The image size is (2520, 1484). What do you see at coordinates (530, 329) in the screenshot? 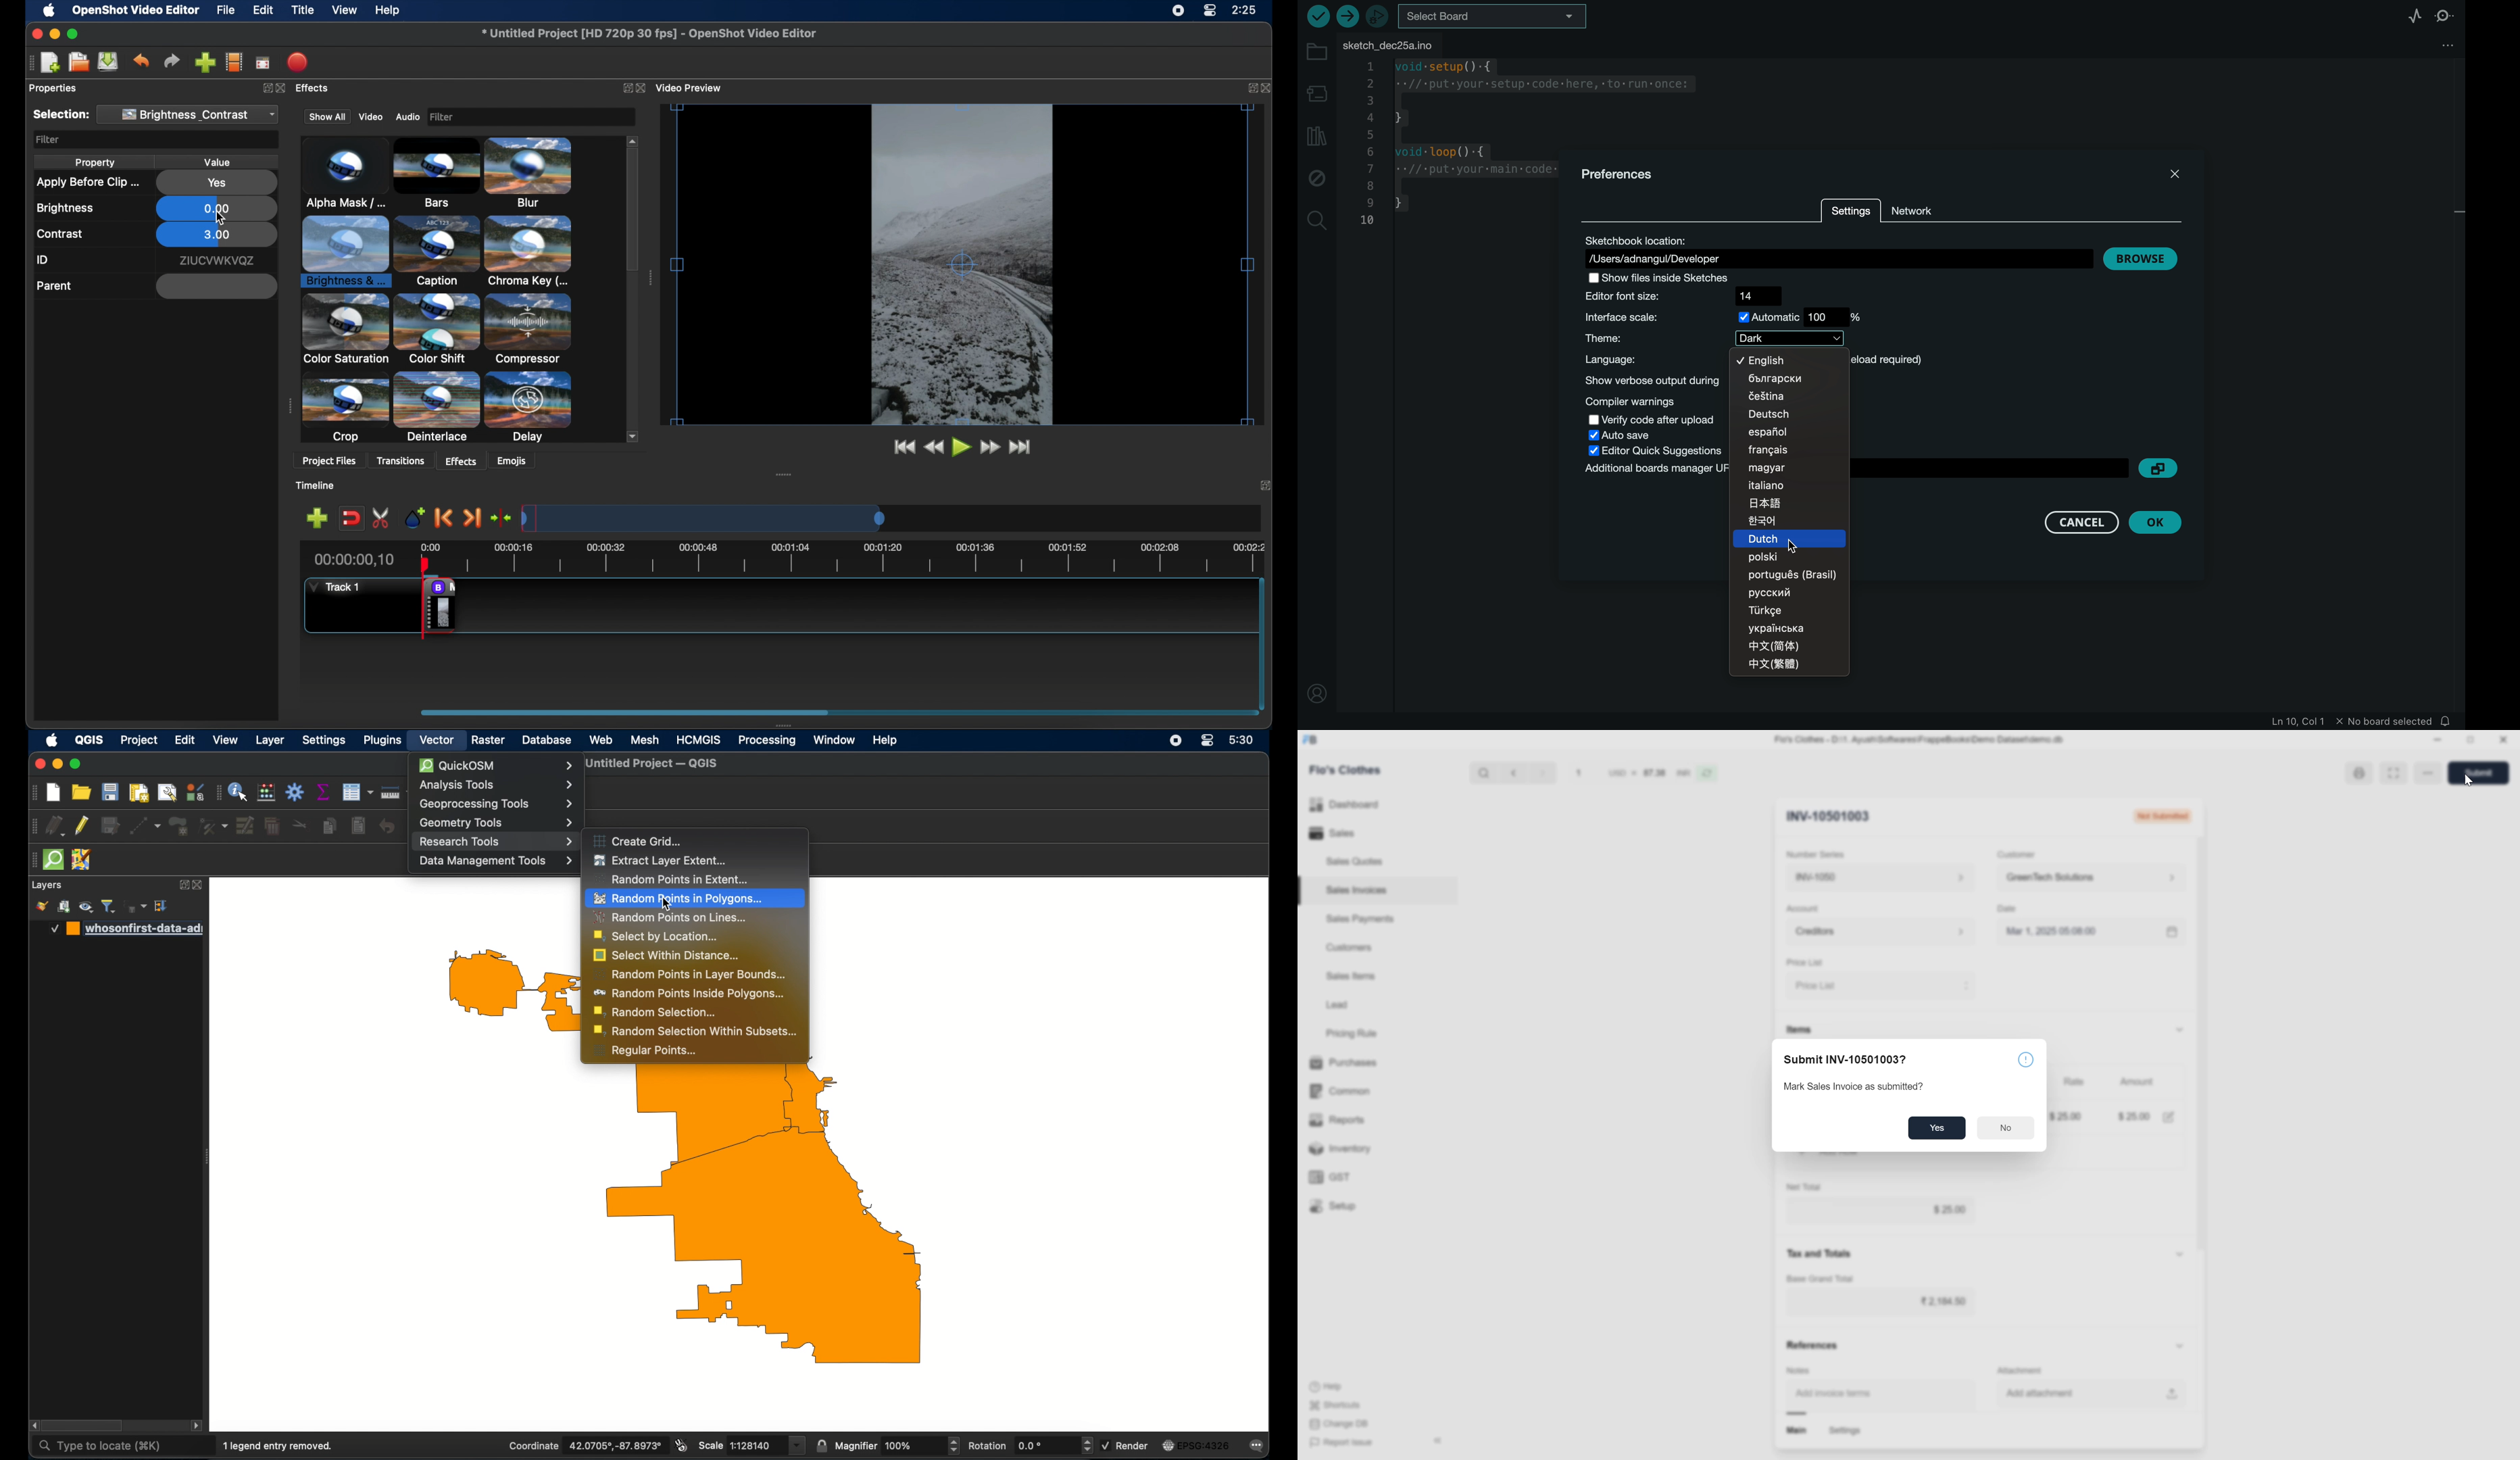
I see `delay` at bounding box center [530, 329].